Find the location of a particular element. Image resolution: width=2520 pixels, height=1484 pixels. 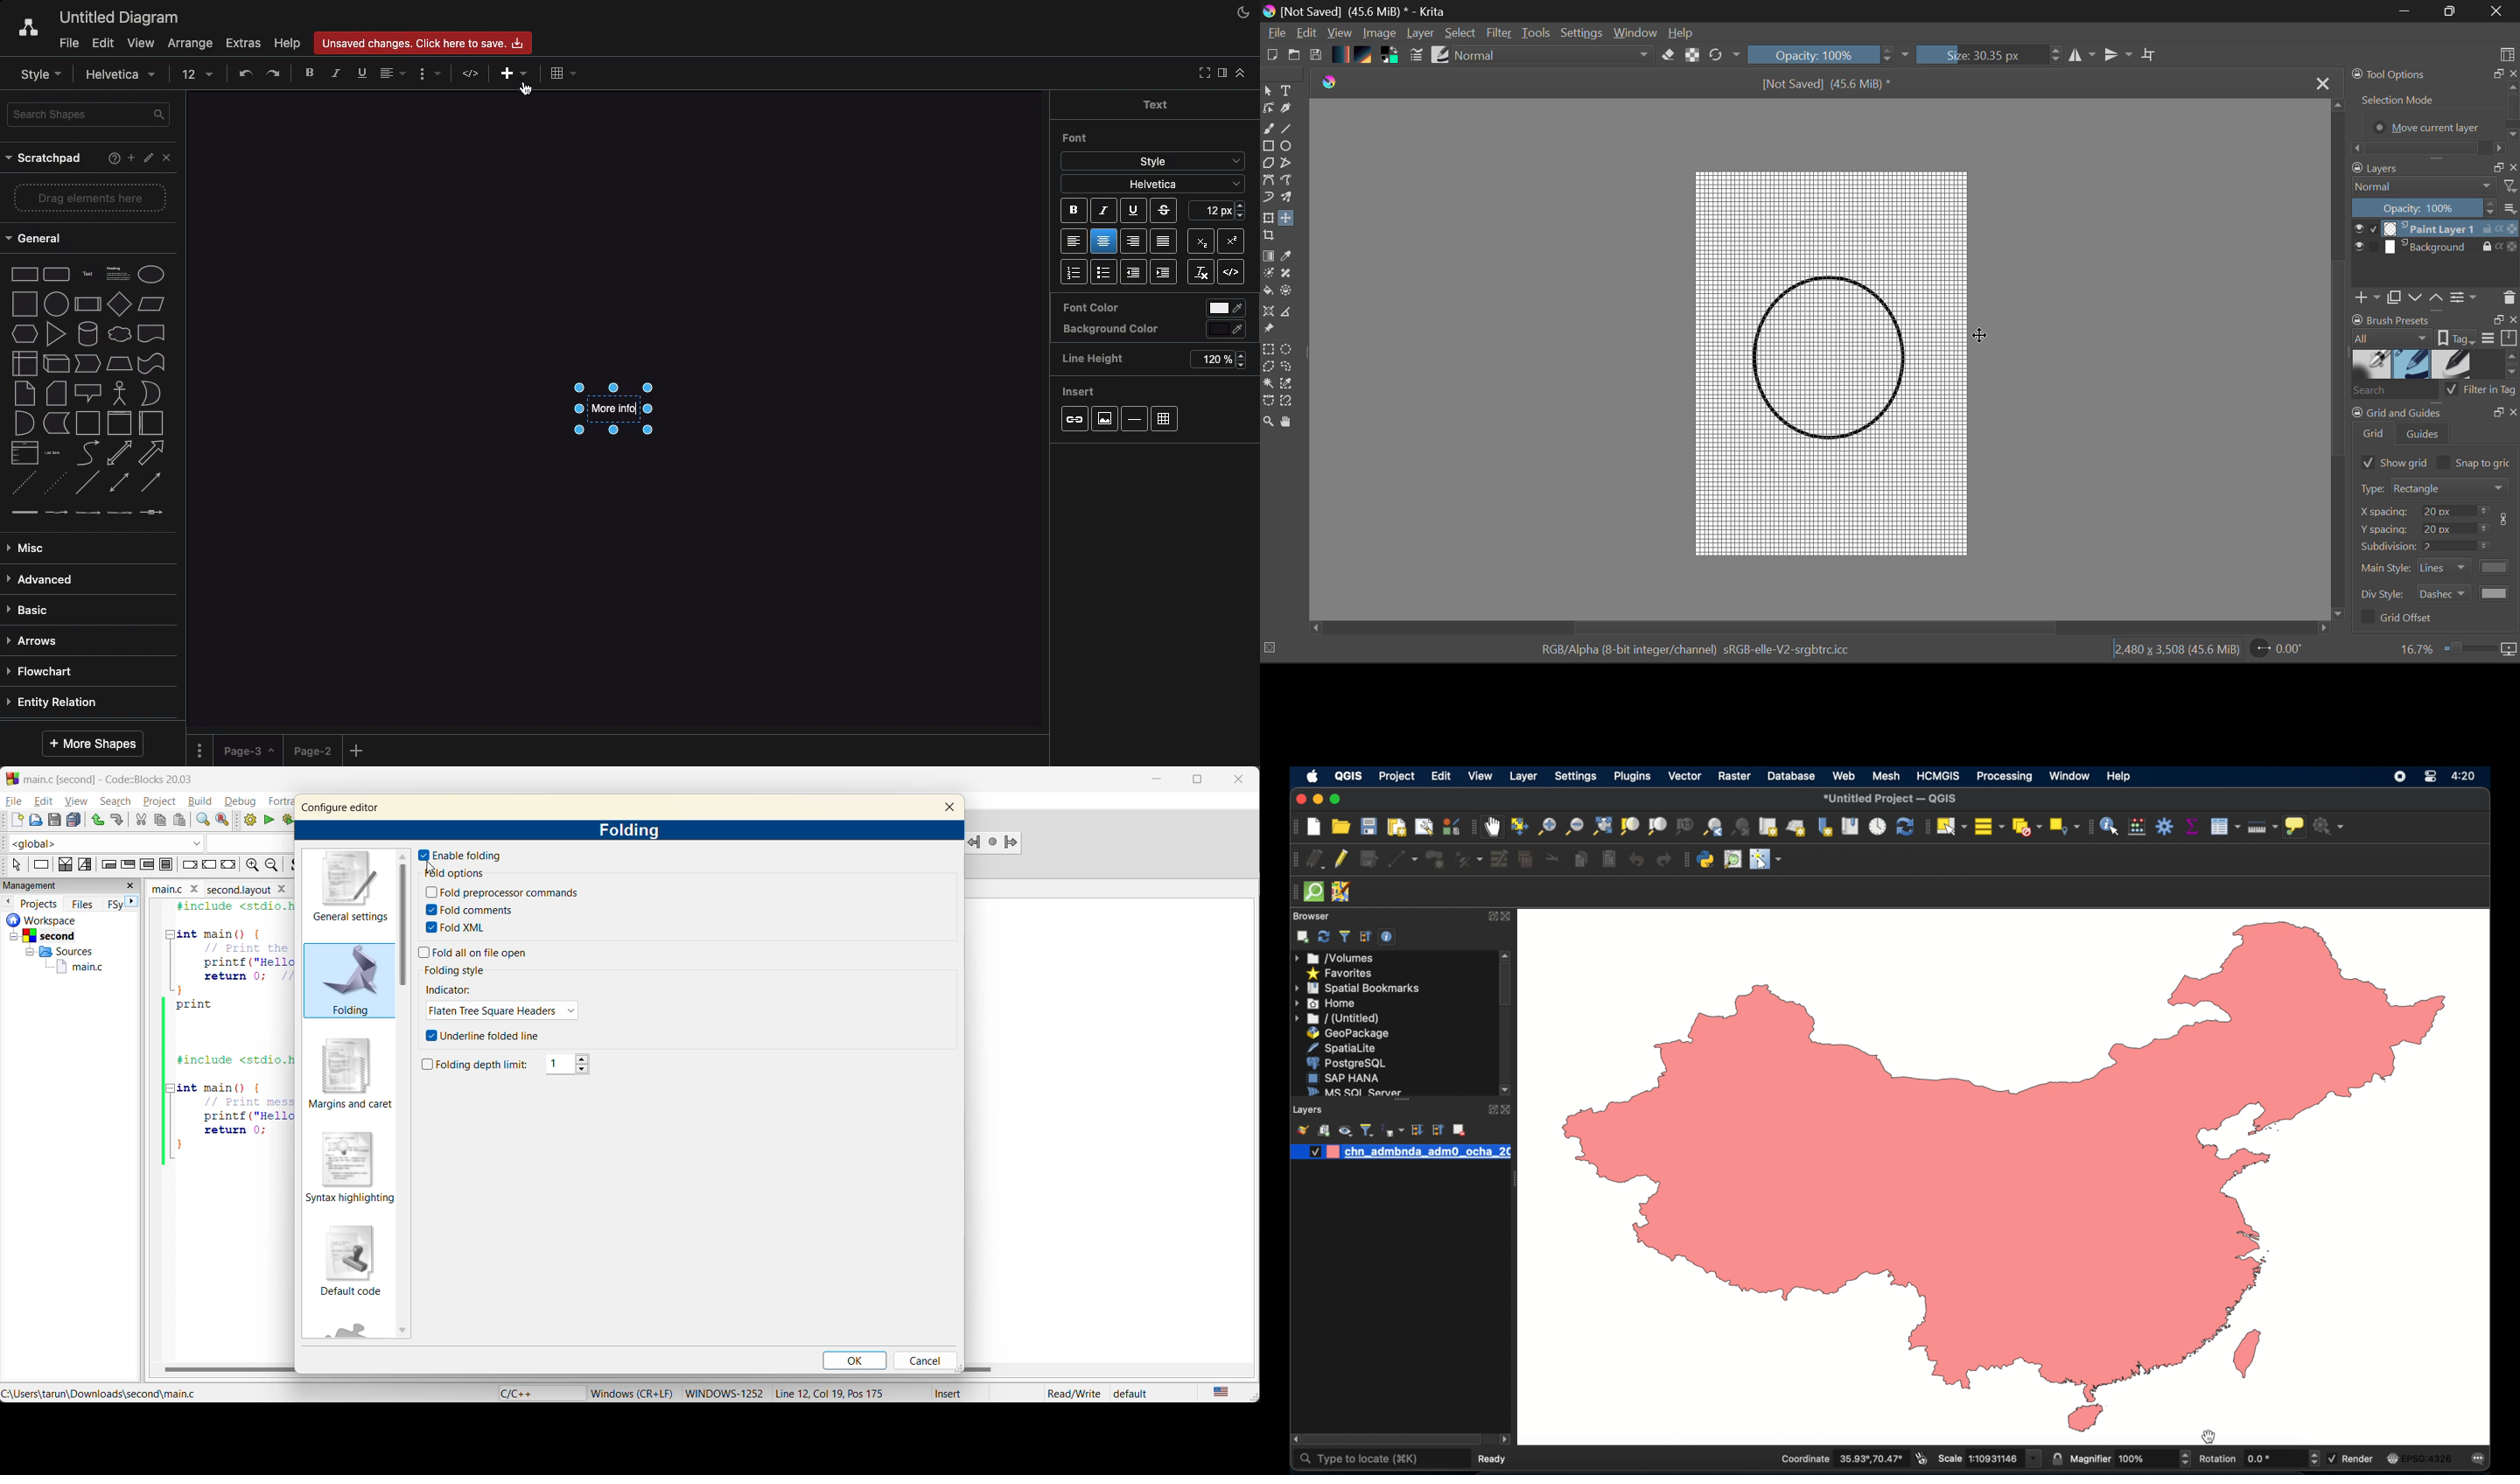

Flowchart is located at coordinates (48, 672).